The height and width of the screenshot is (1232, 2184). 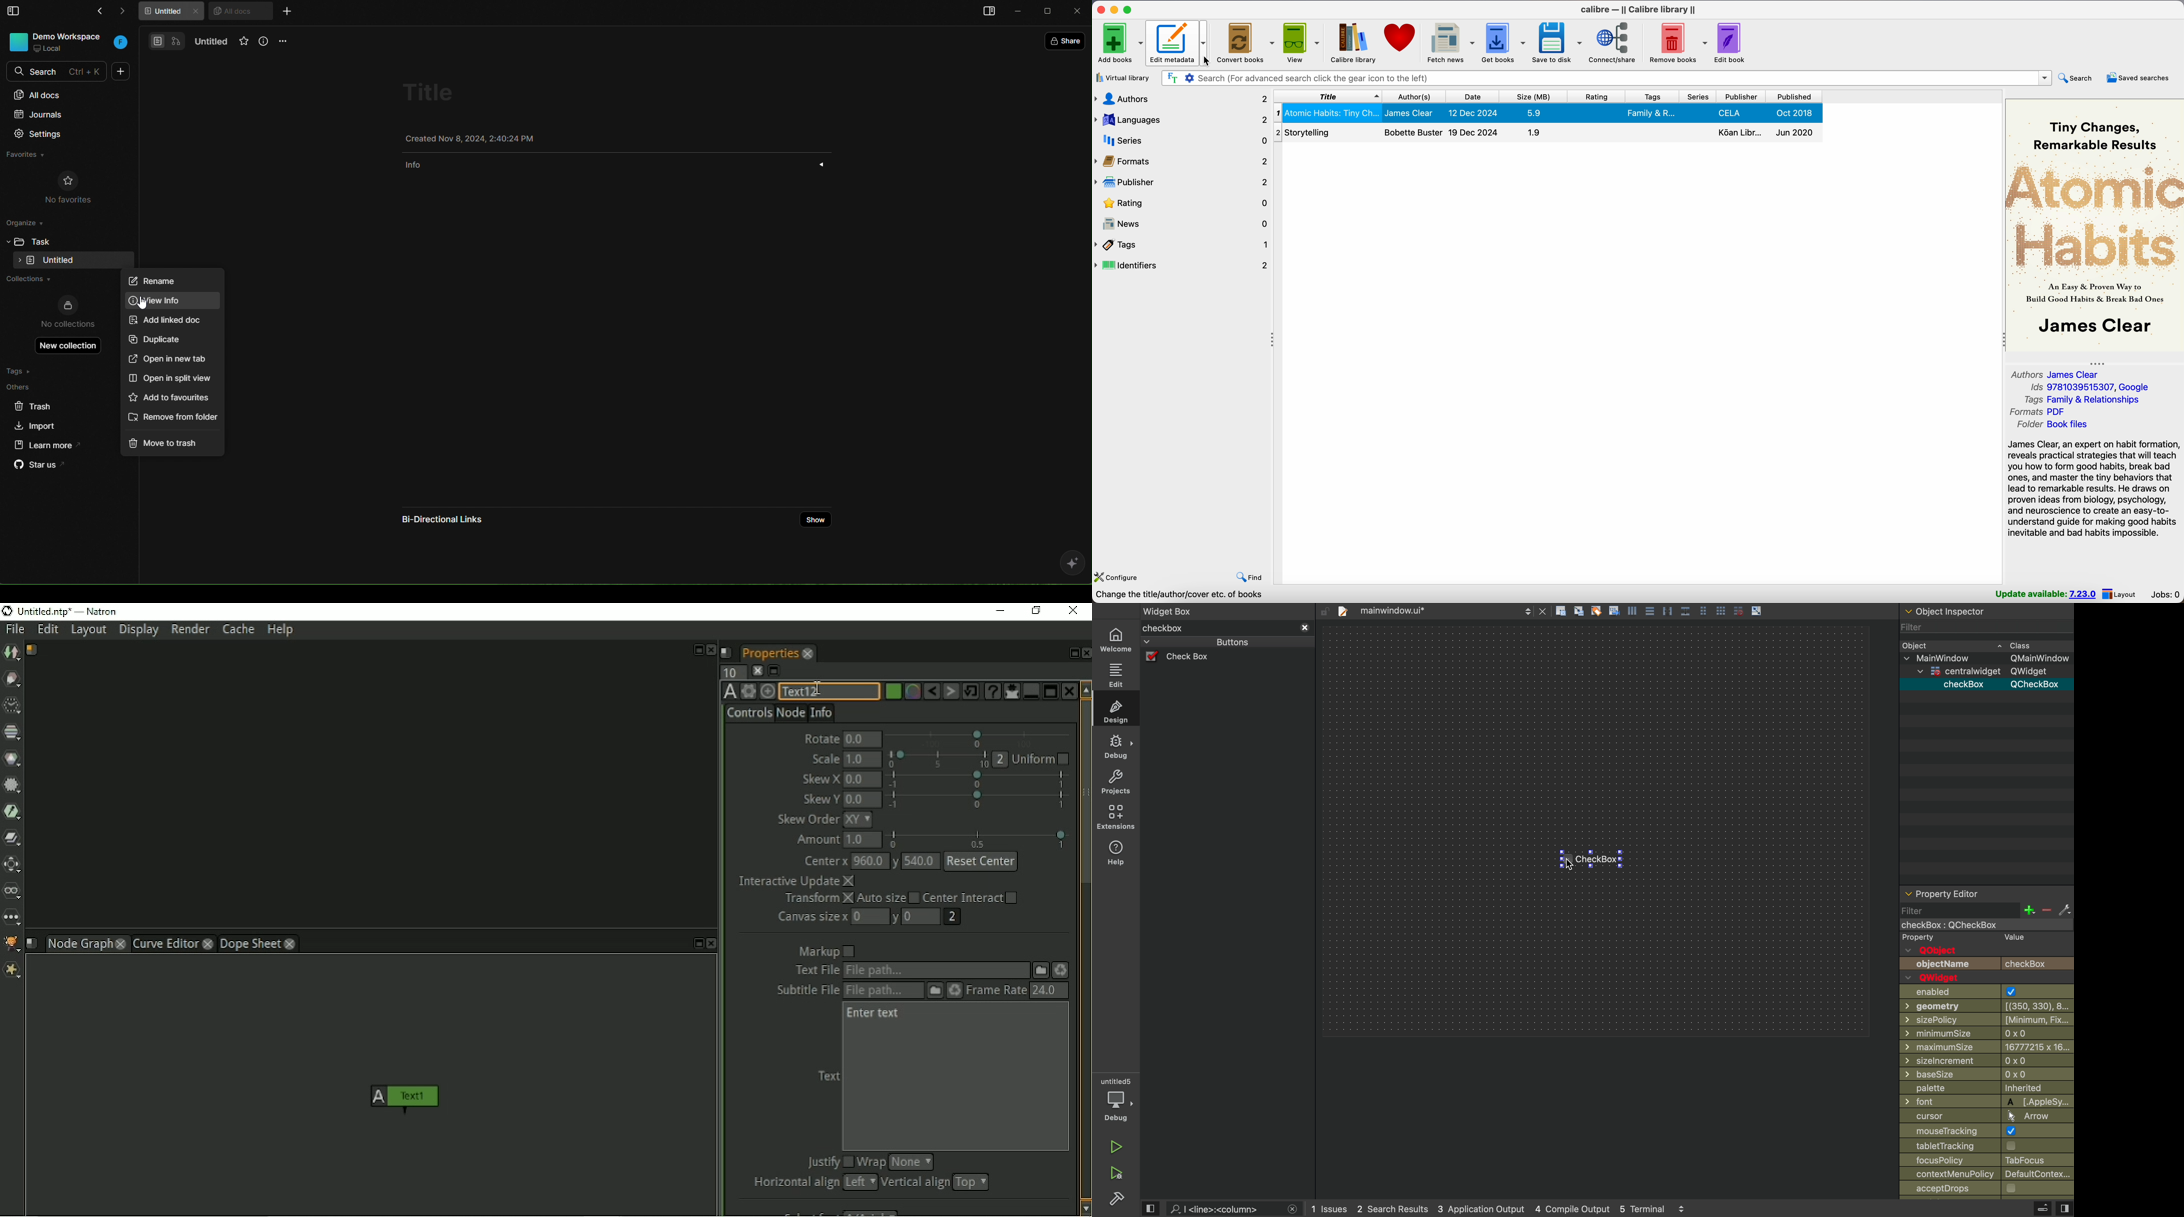 I want to click on property, so click(x=1919, y=939).